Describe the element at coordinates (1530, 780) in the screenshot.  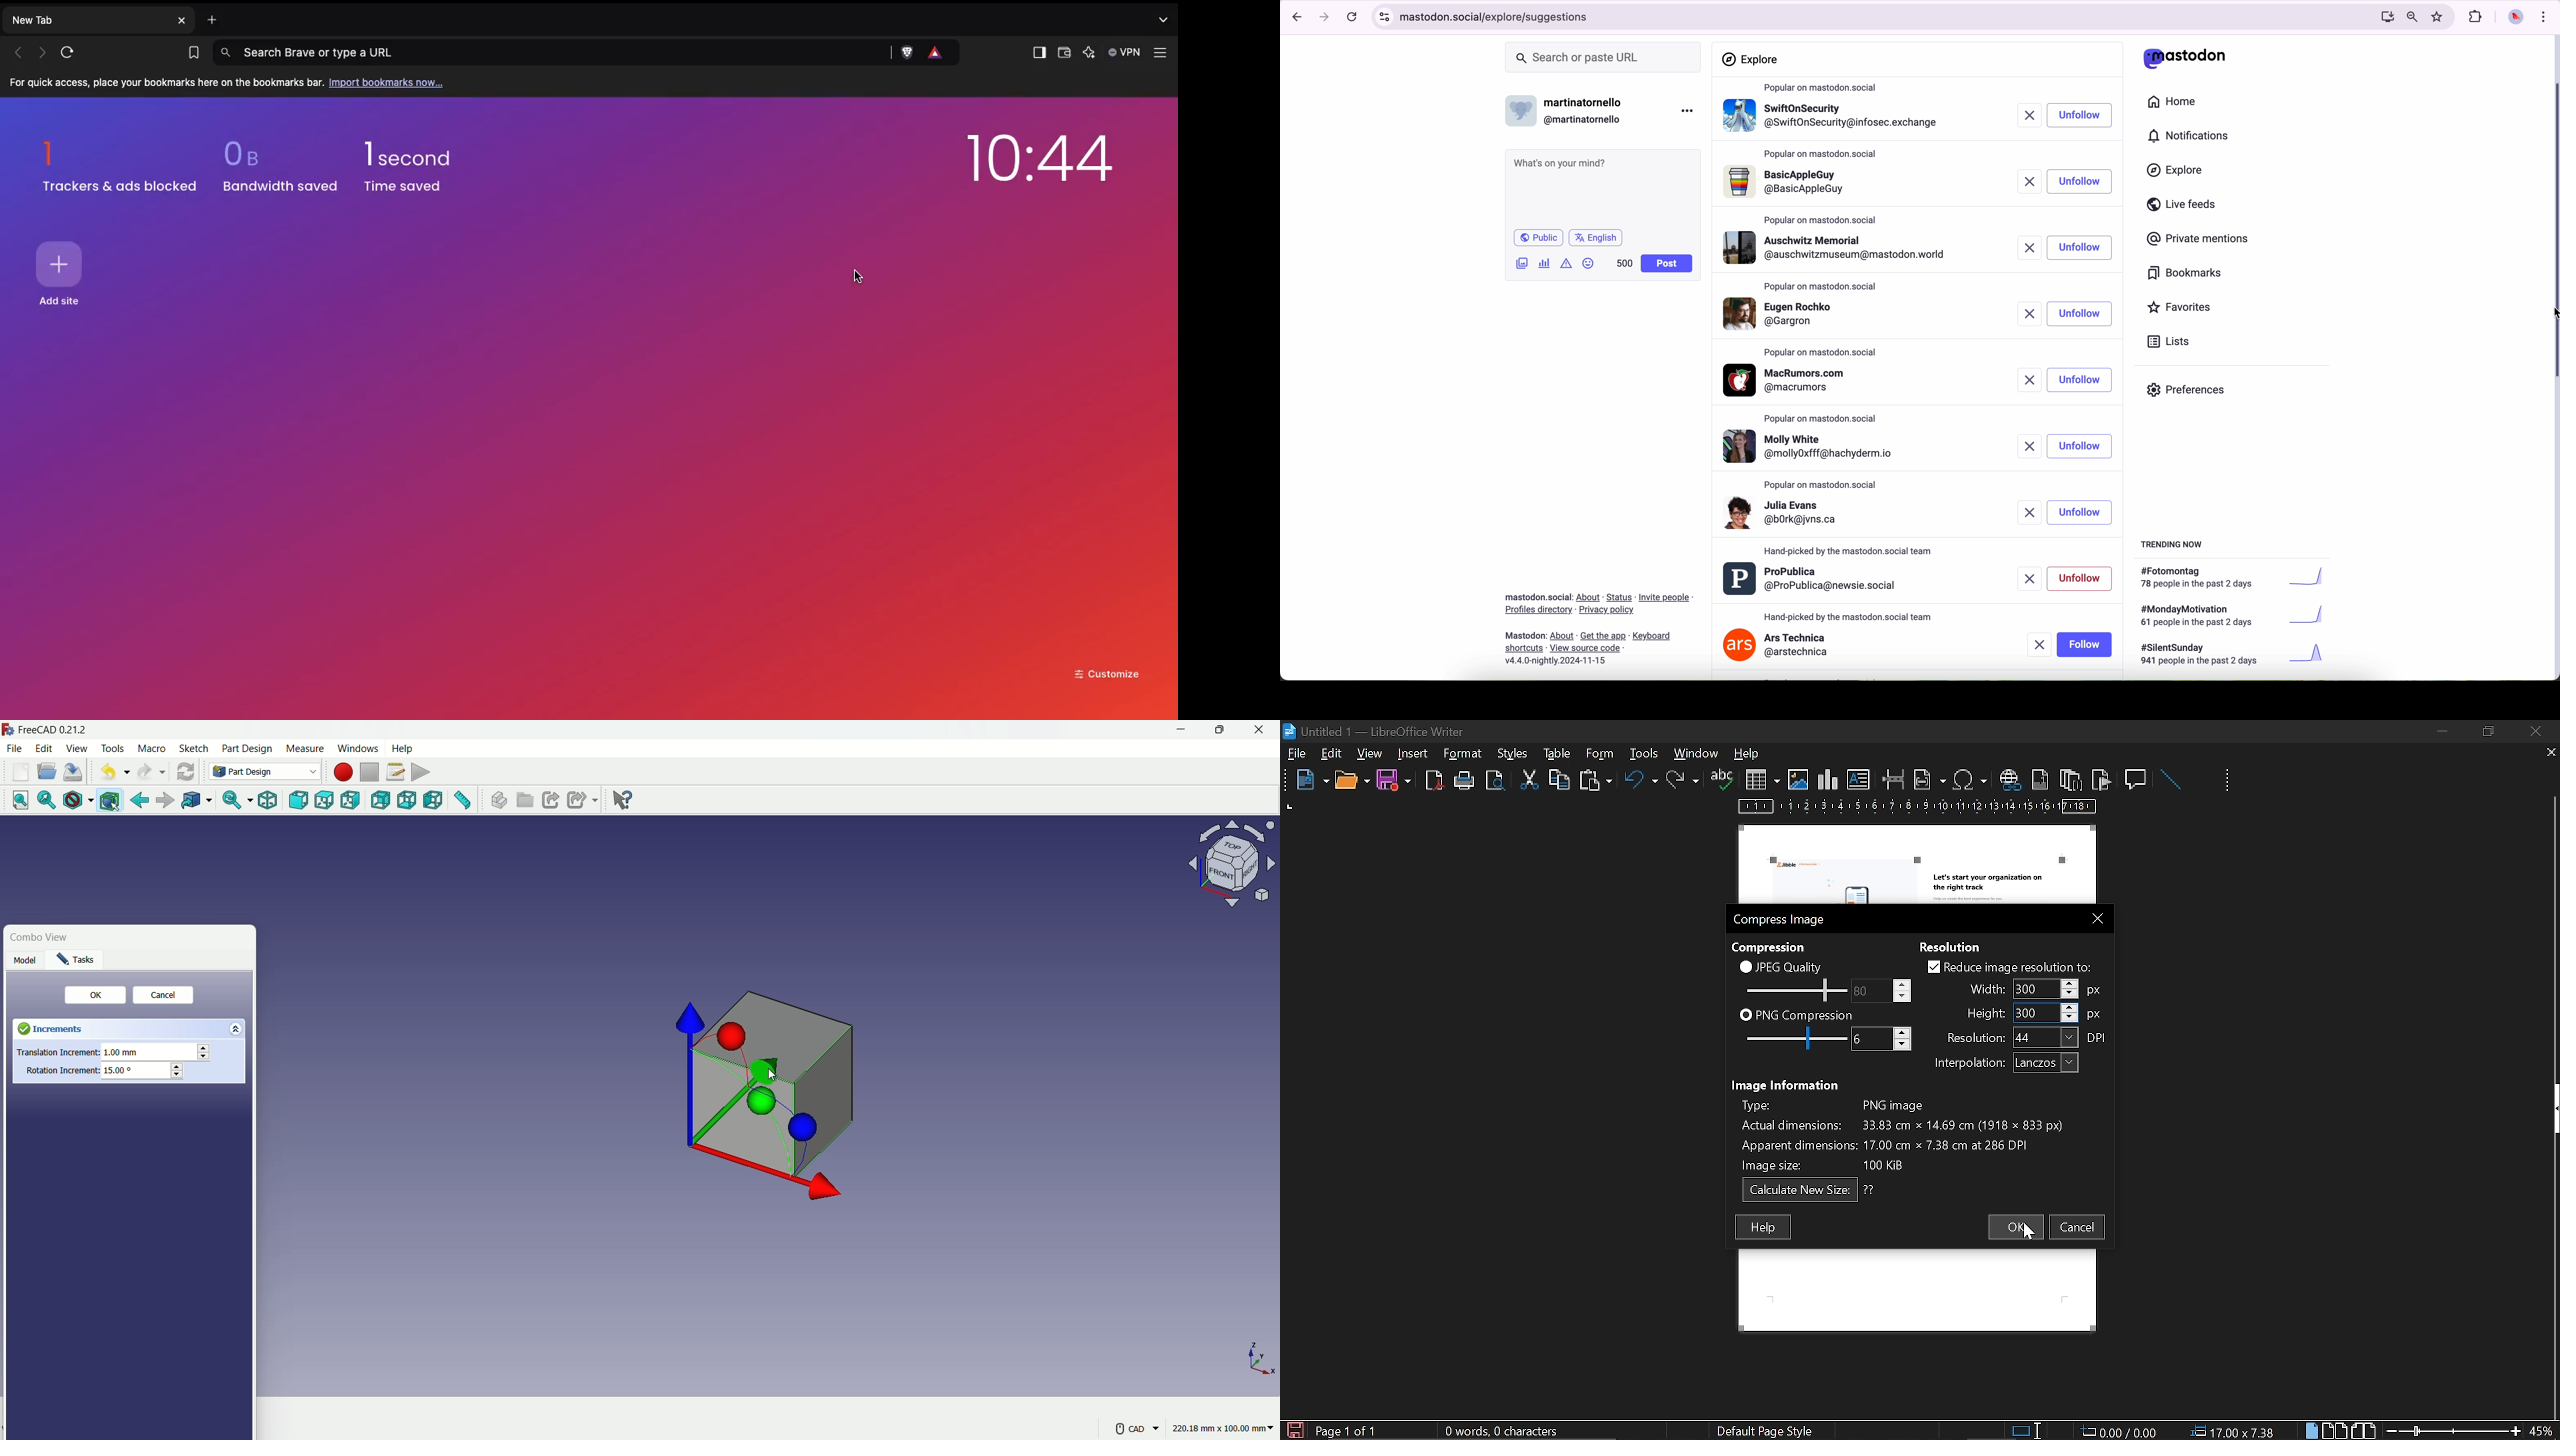
I see `cut ` at that location.